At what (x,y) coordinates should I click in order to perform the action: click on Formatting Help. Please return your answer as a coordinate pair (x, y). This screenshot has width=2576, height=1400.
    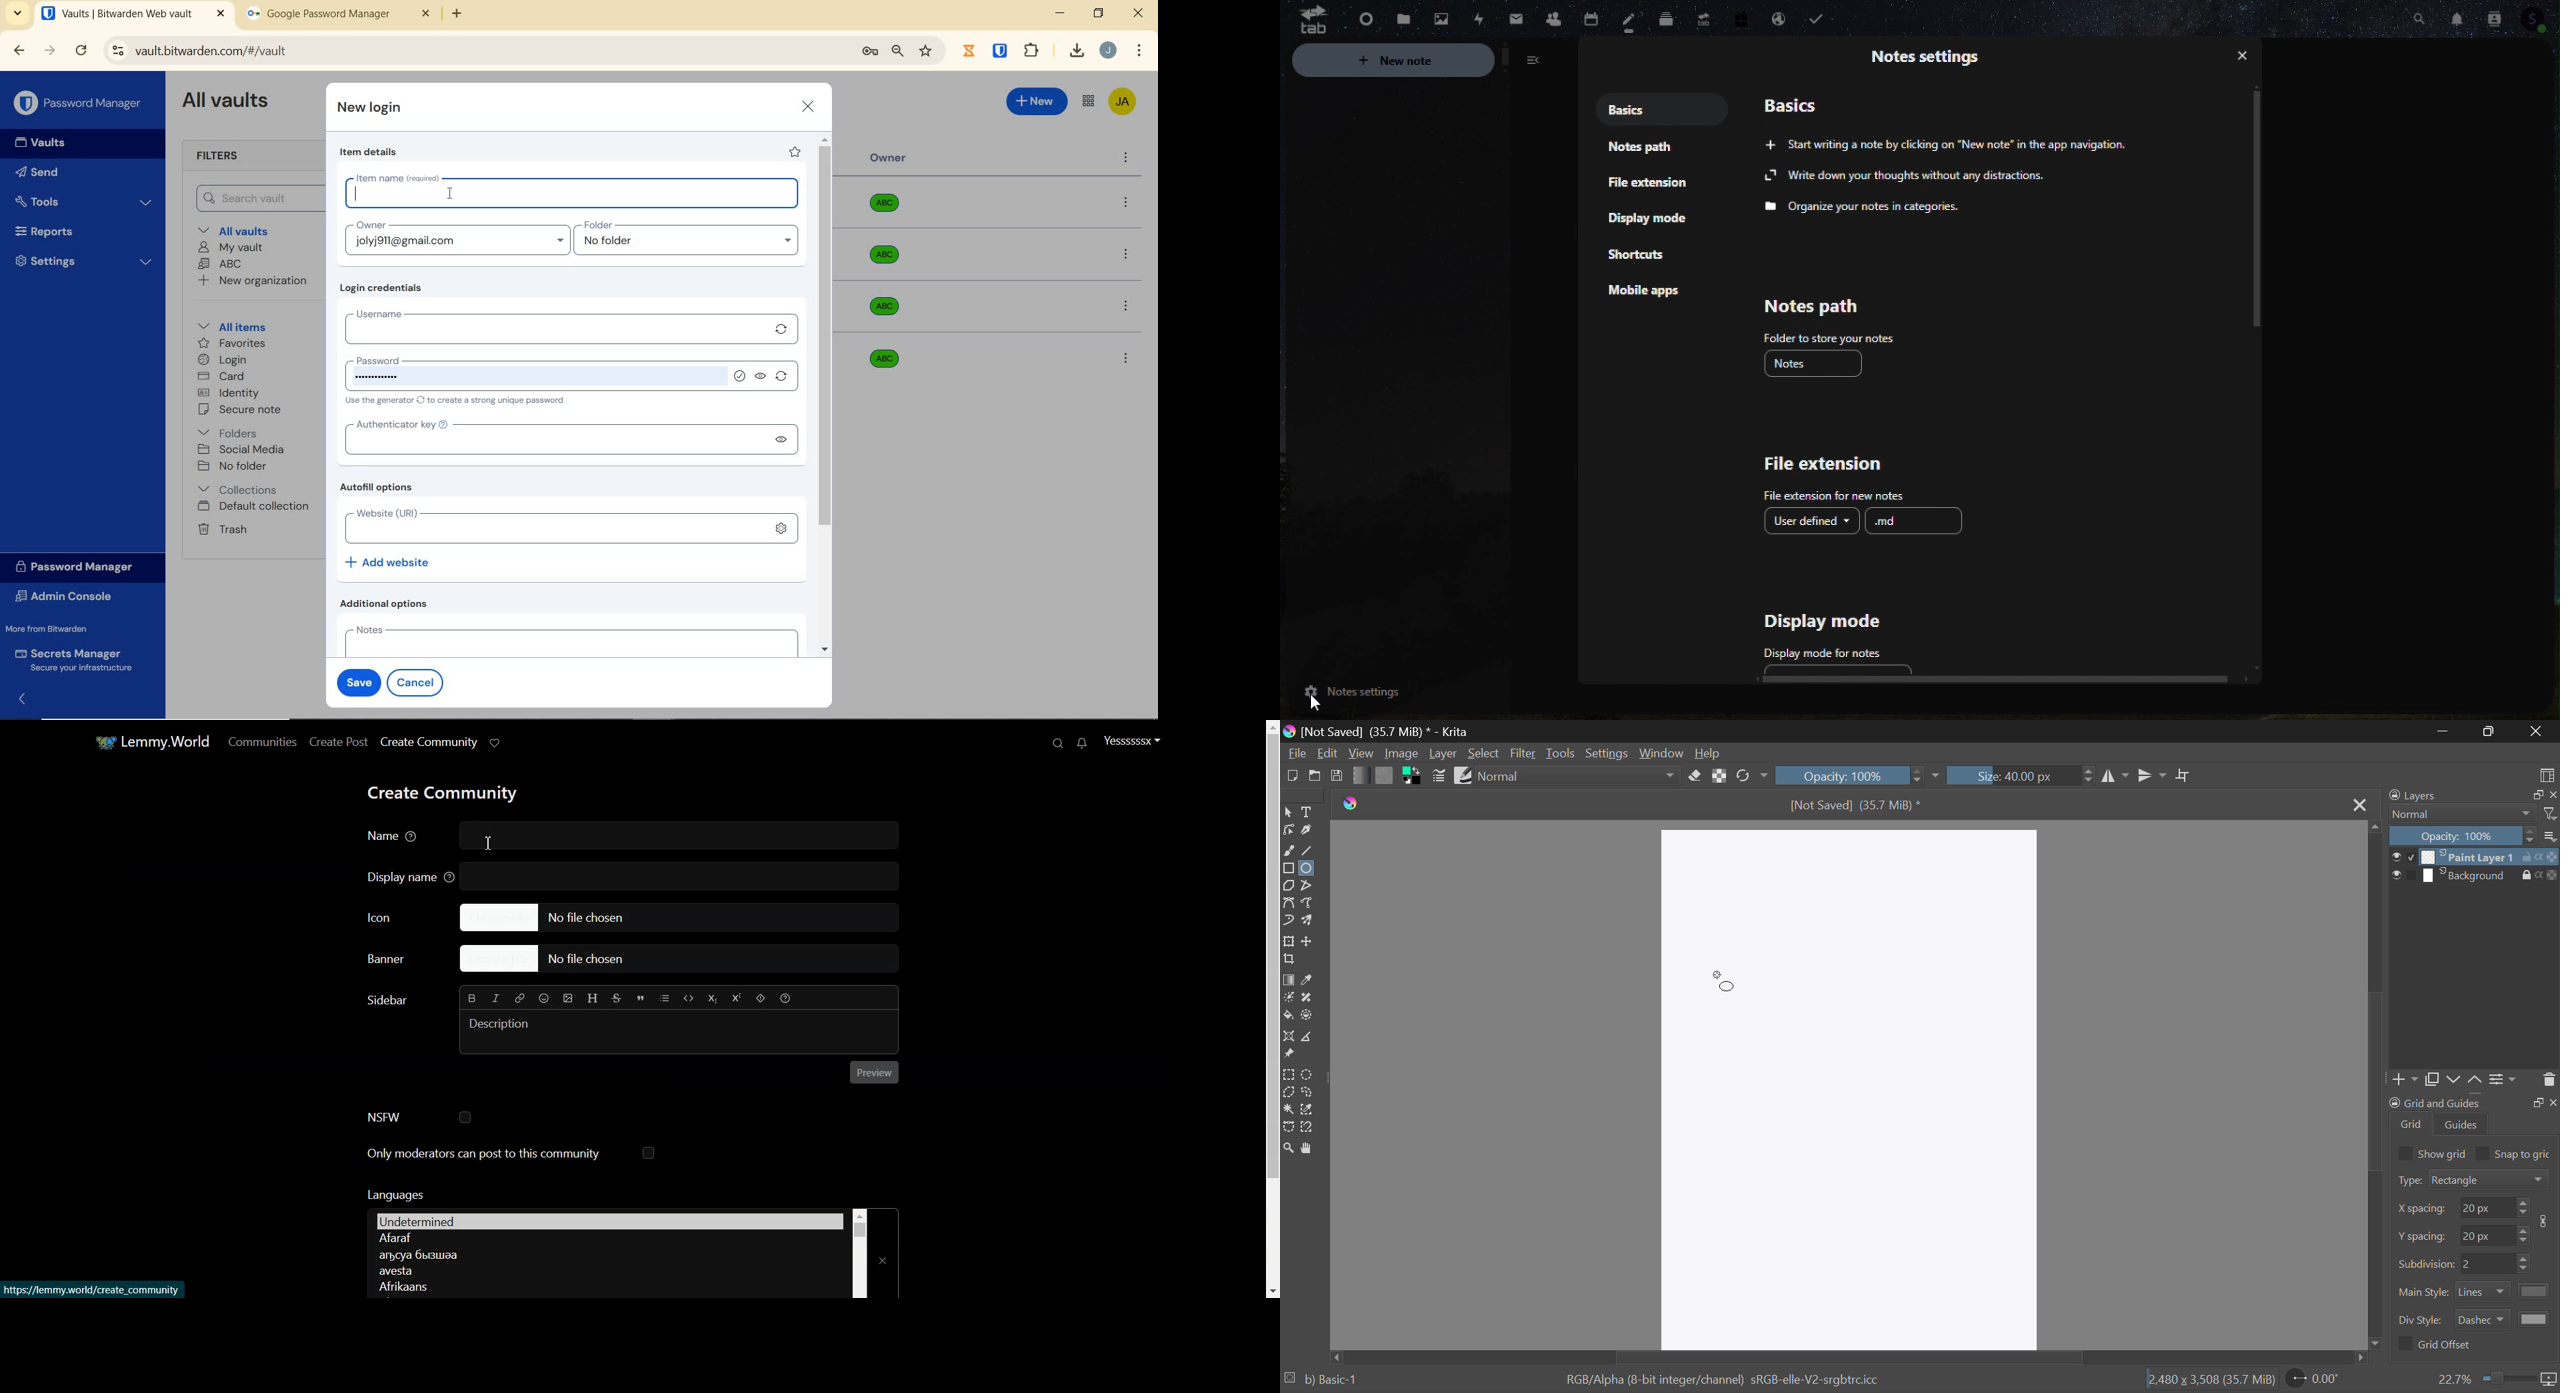
    Looking at the image, I should click on (785, 998).